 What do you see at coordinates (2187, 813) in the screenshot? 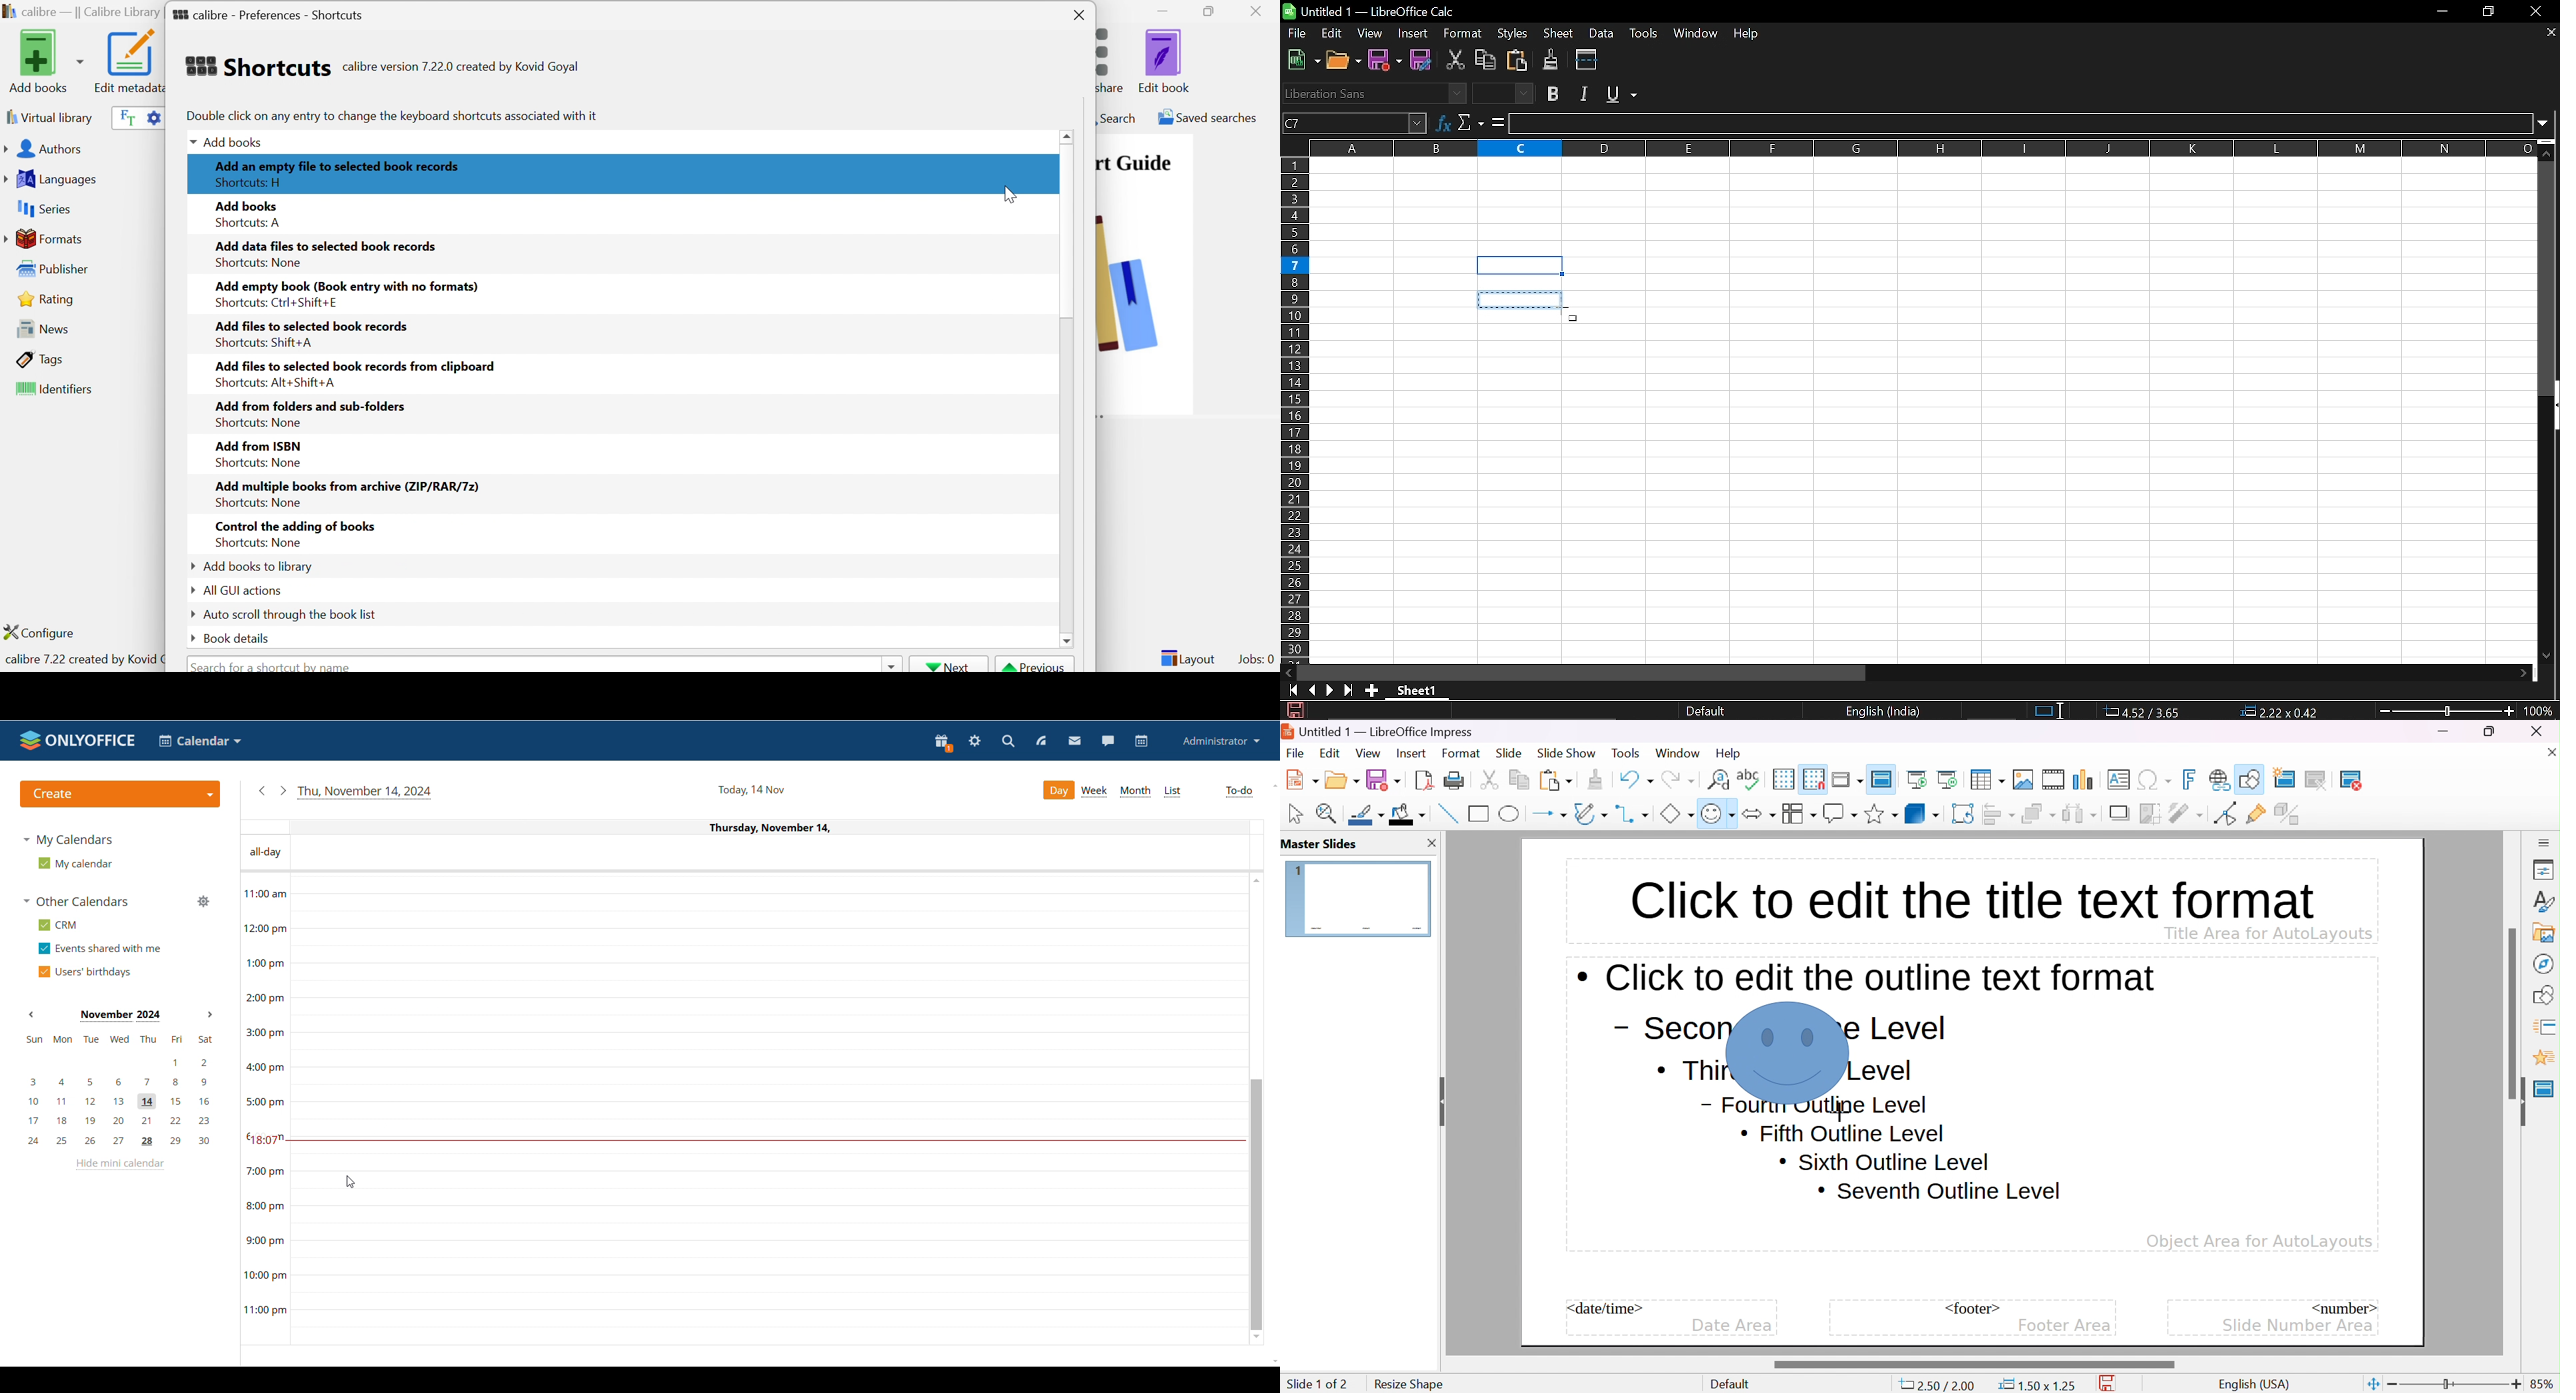
I see `filter` at bounding box center [2187, 813].